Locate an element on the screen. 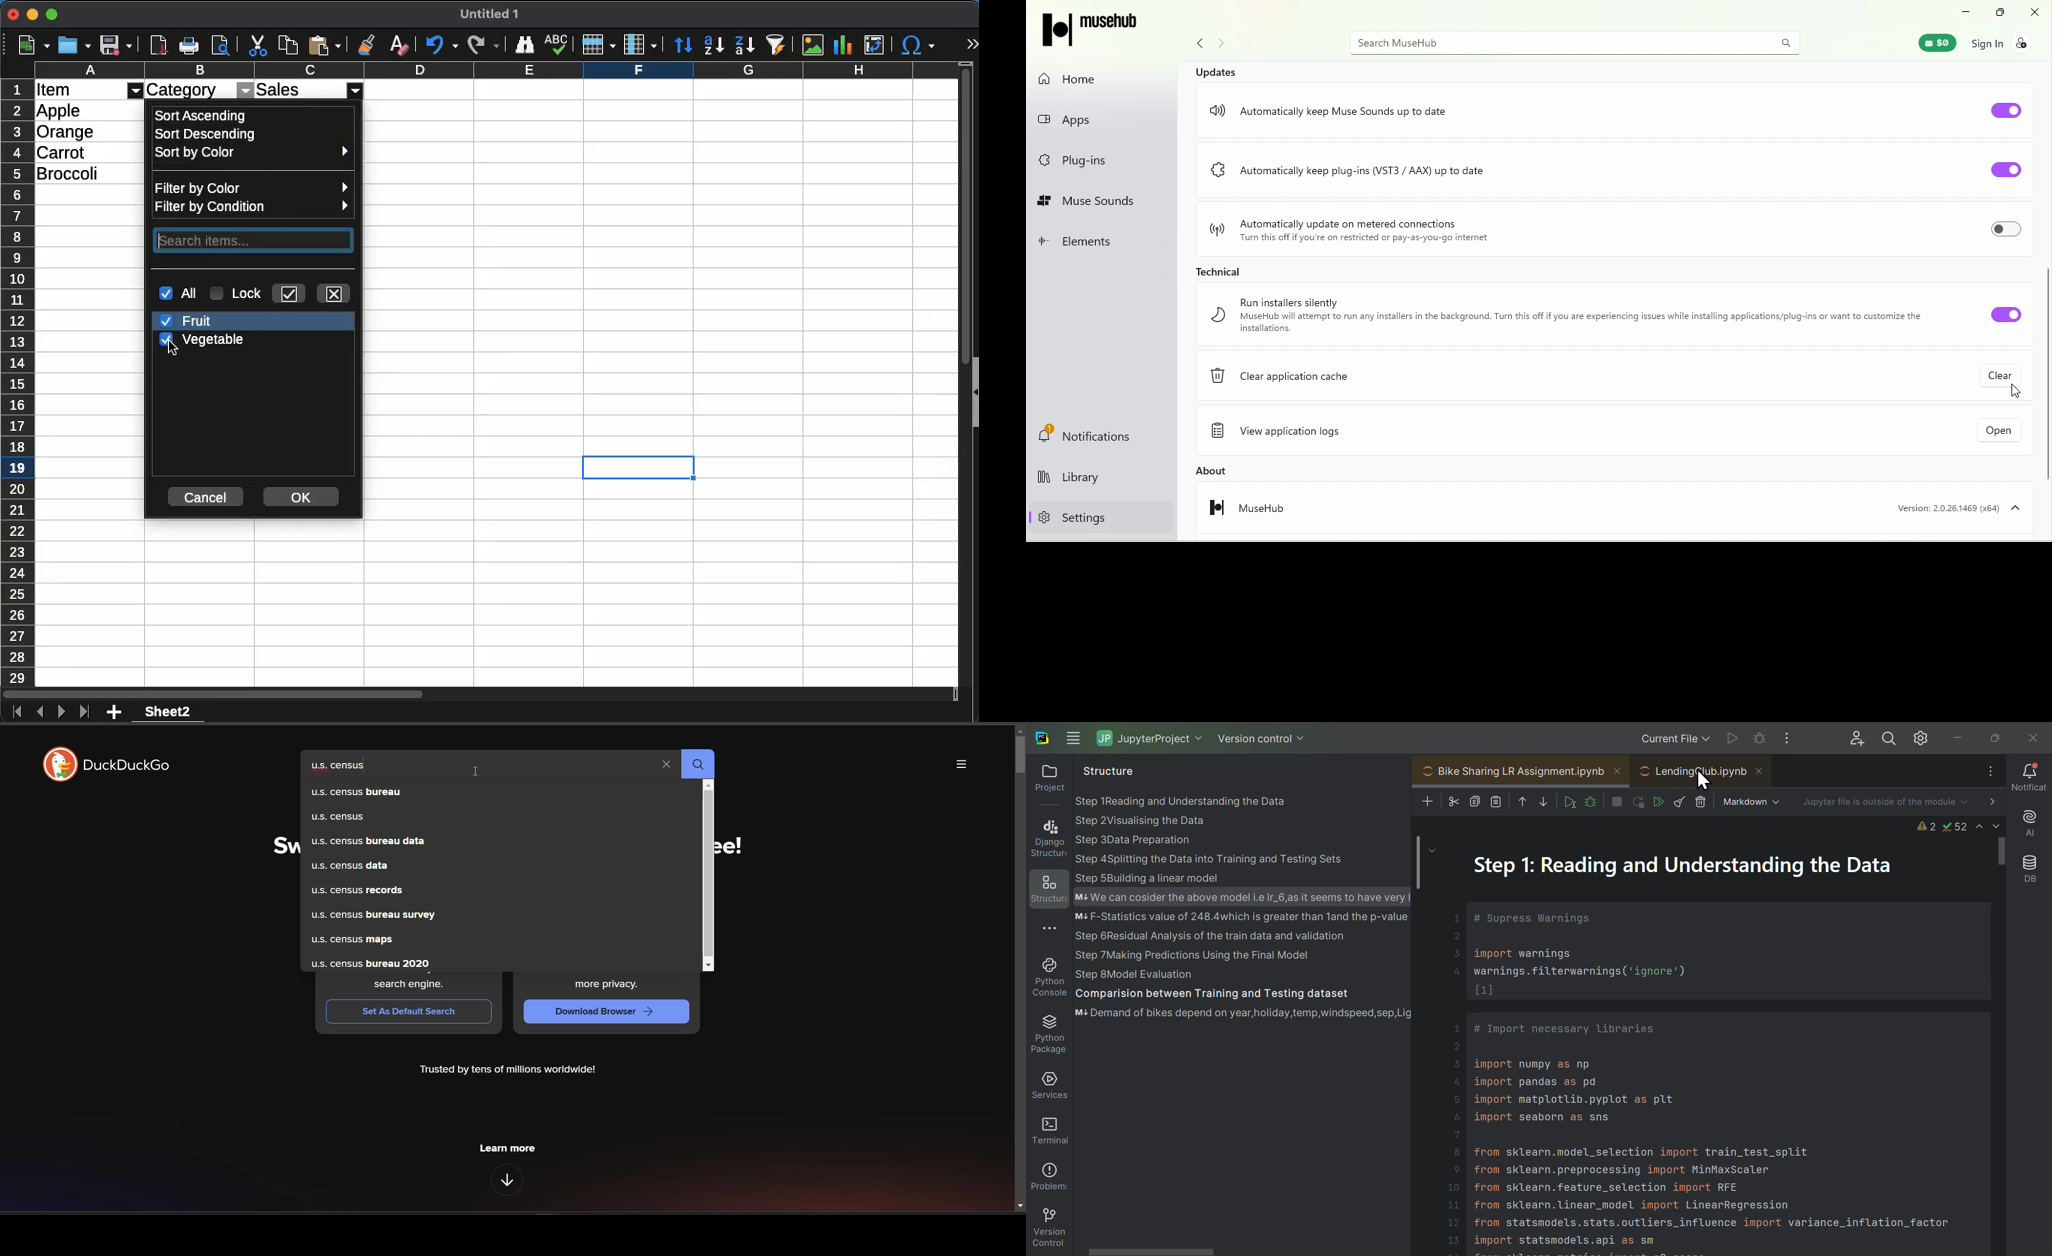 The height and width of the screenshot is (1260, 2072). save is located at coordinates (117, 45).